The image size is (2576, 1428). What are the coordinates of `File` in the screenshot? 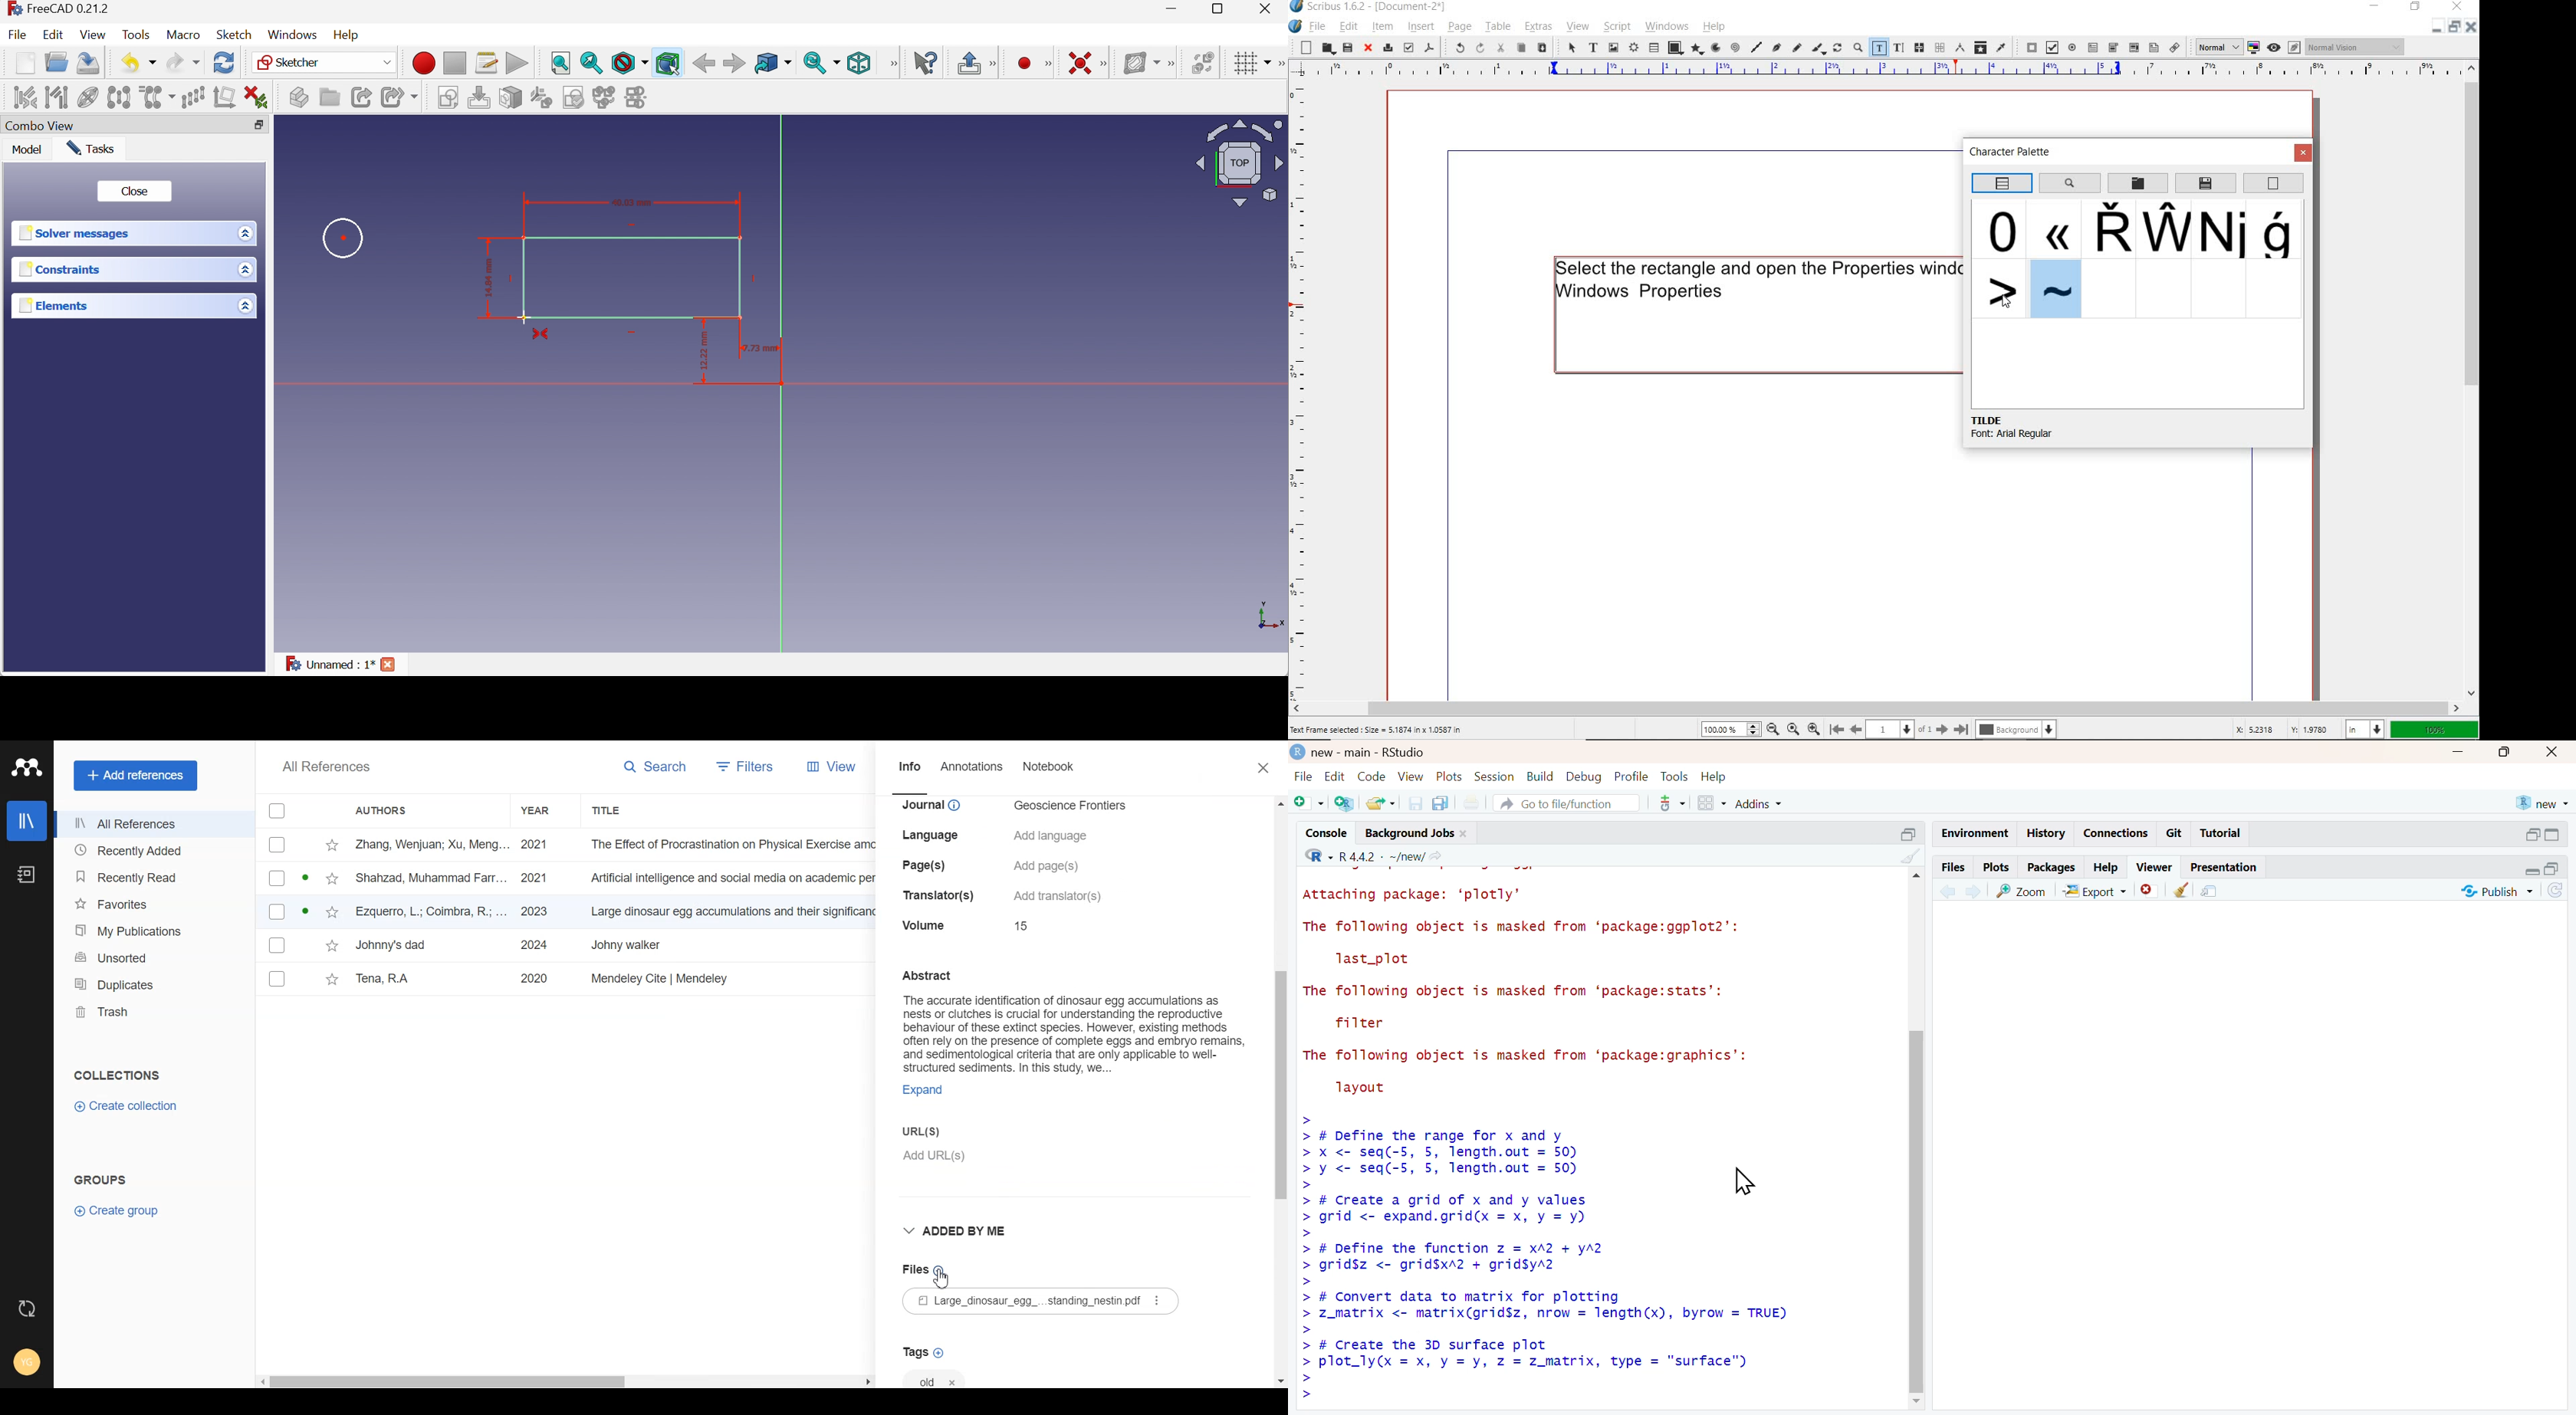 It's located at (619, 877).